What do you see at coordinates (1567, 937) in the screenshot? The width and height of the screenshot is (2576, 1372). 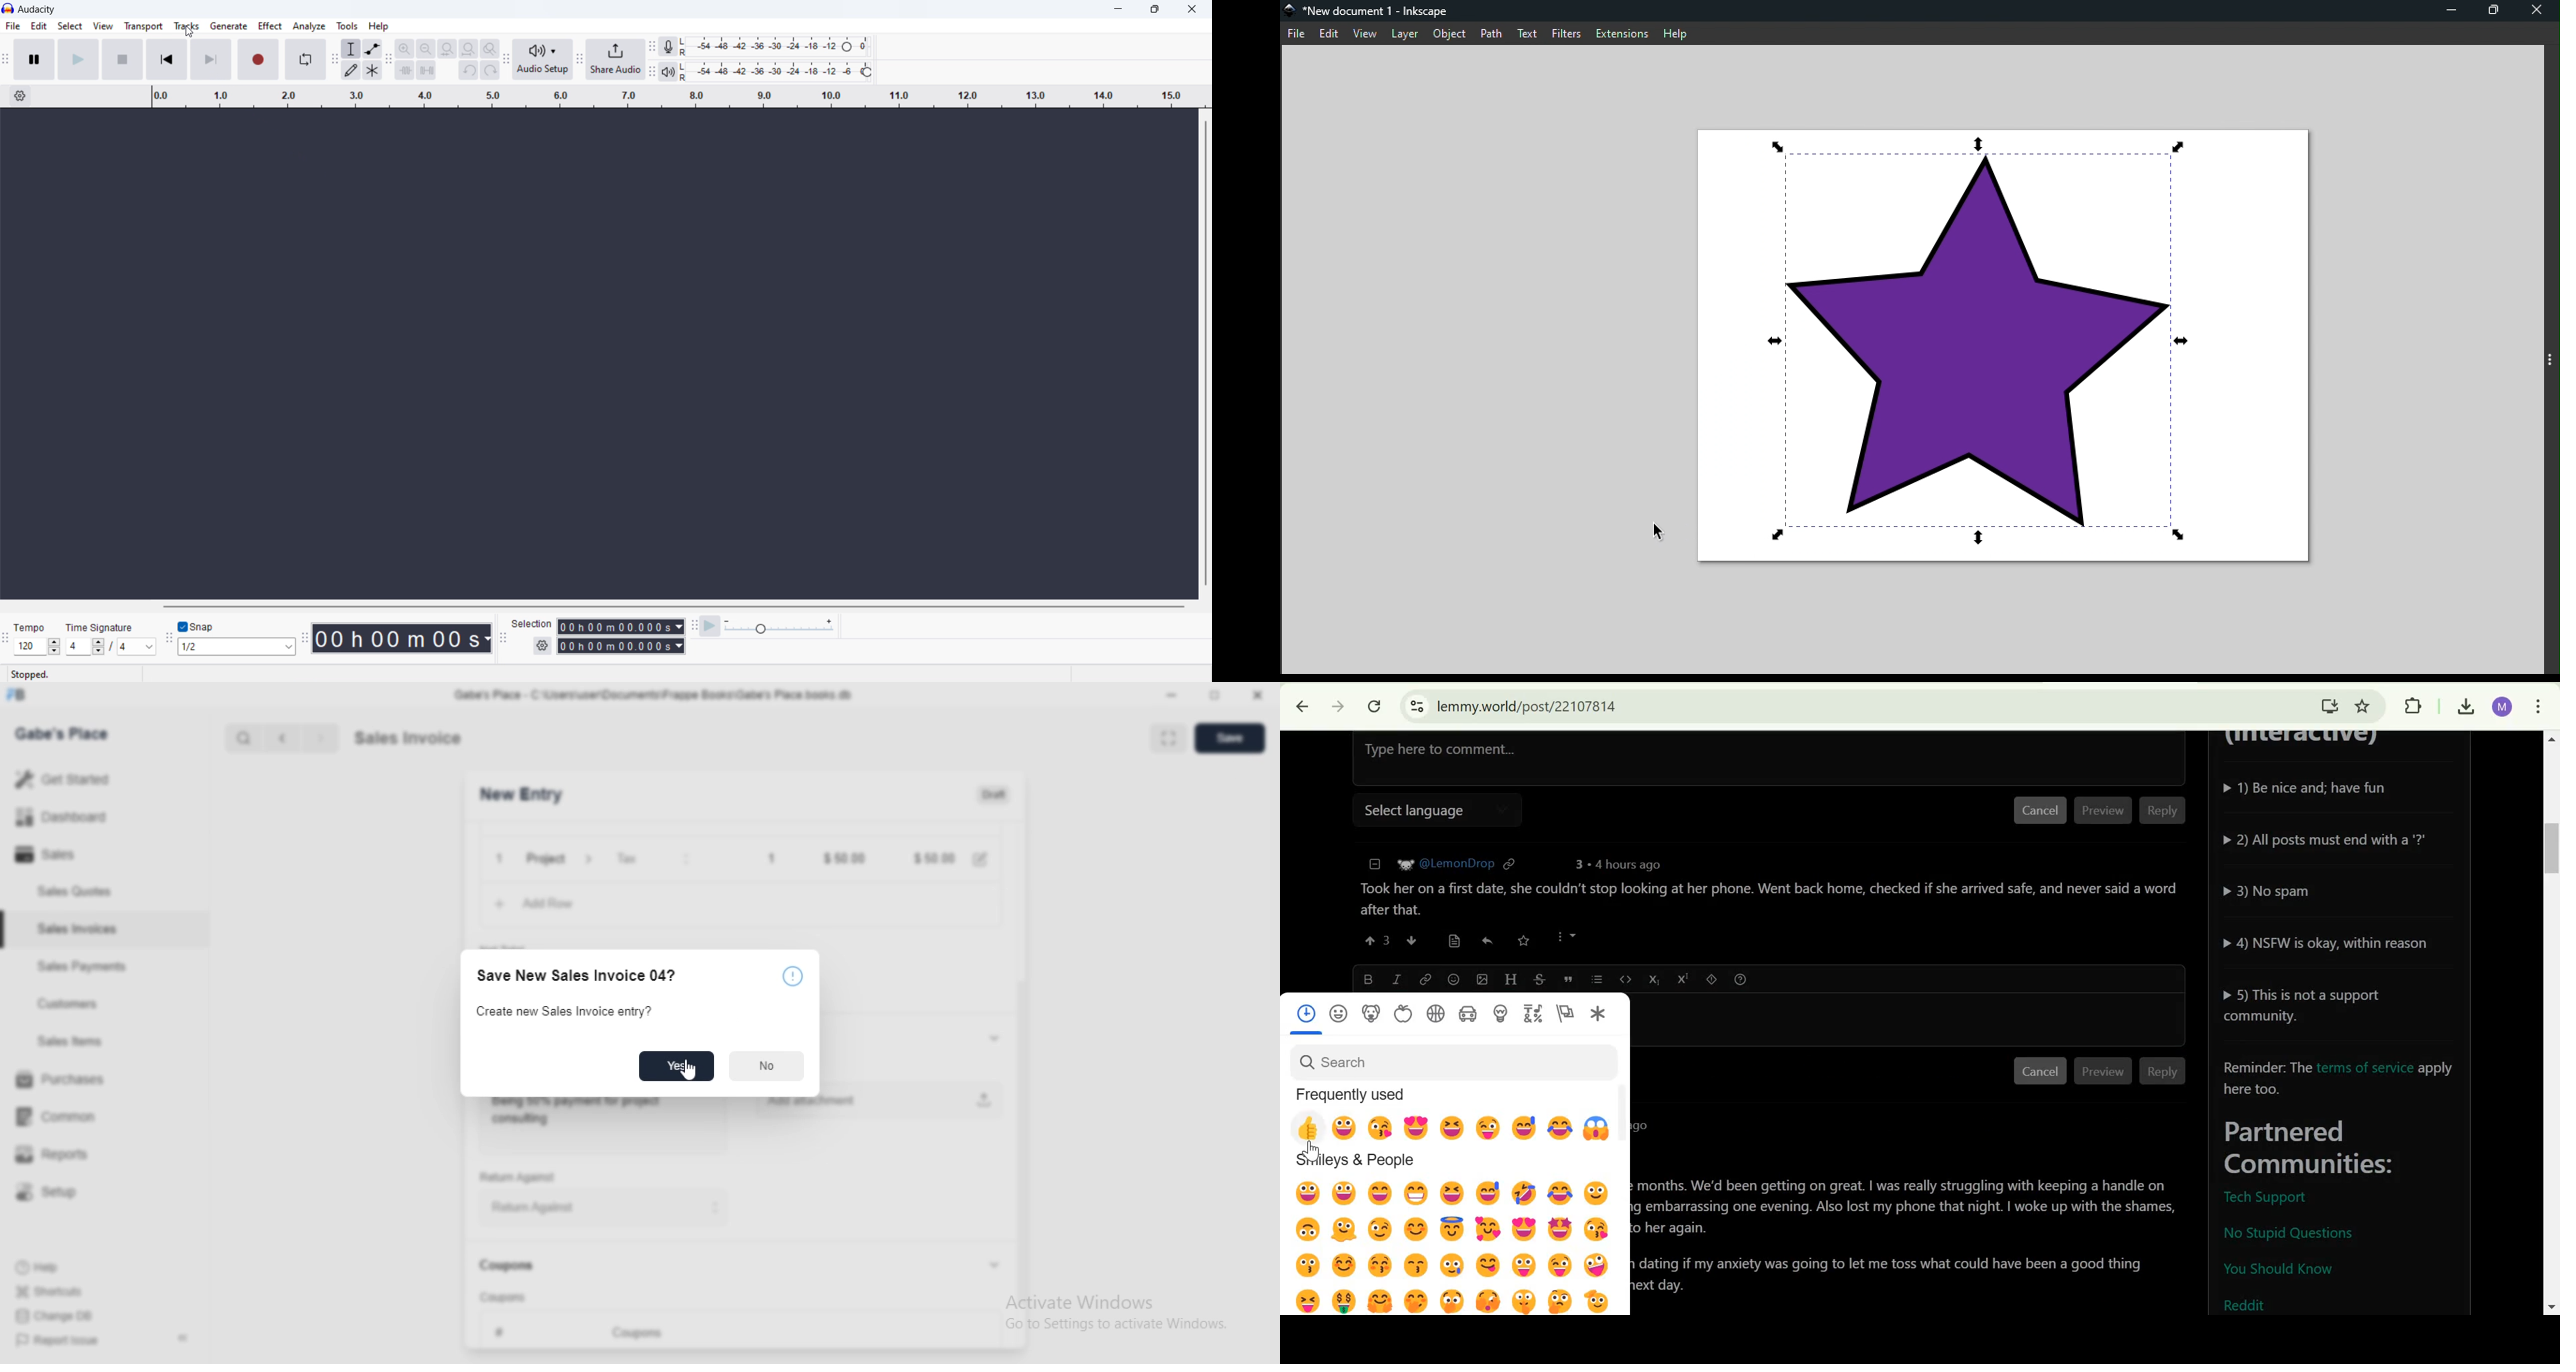 I see `more options` at bounding box center [1567, 937].